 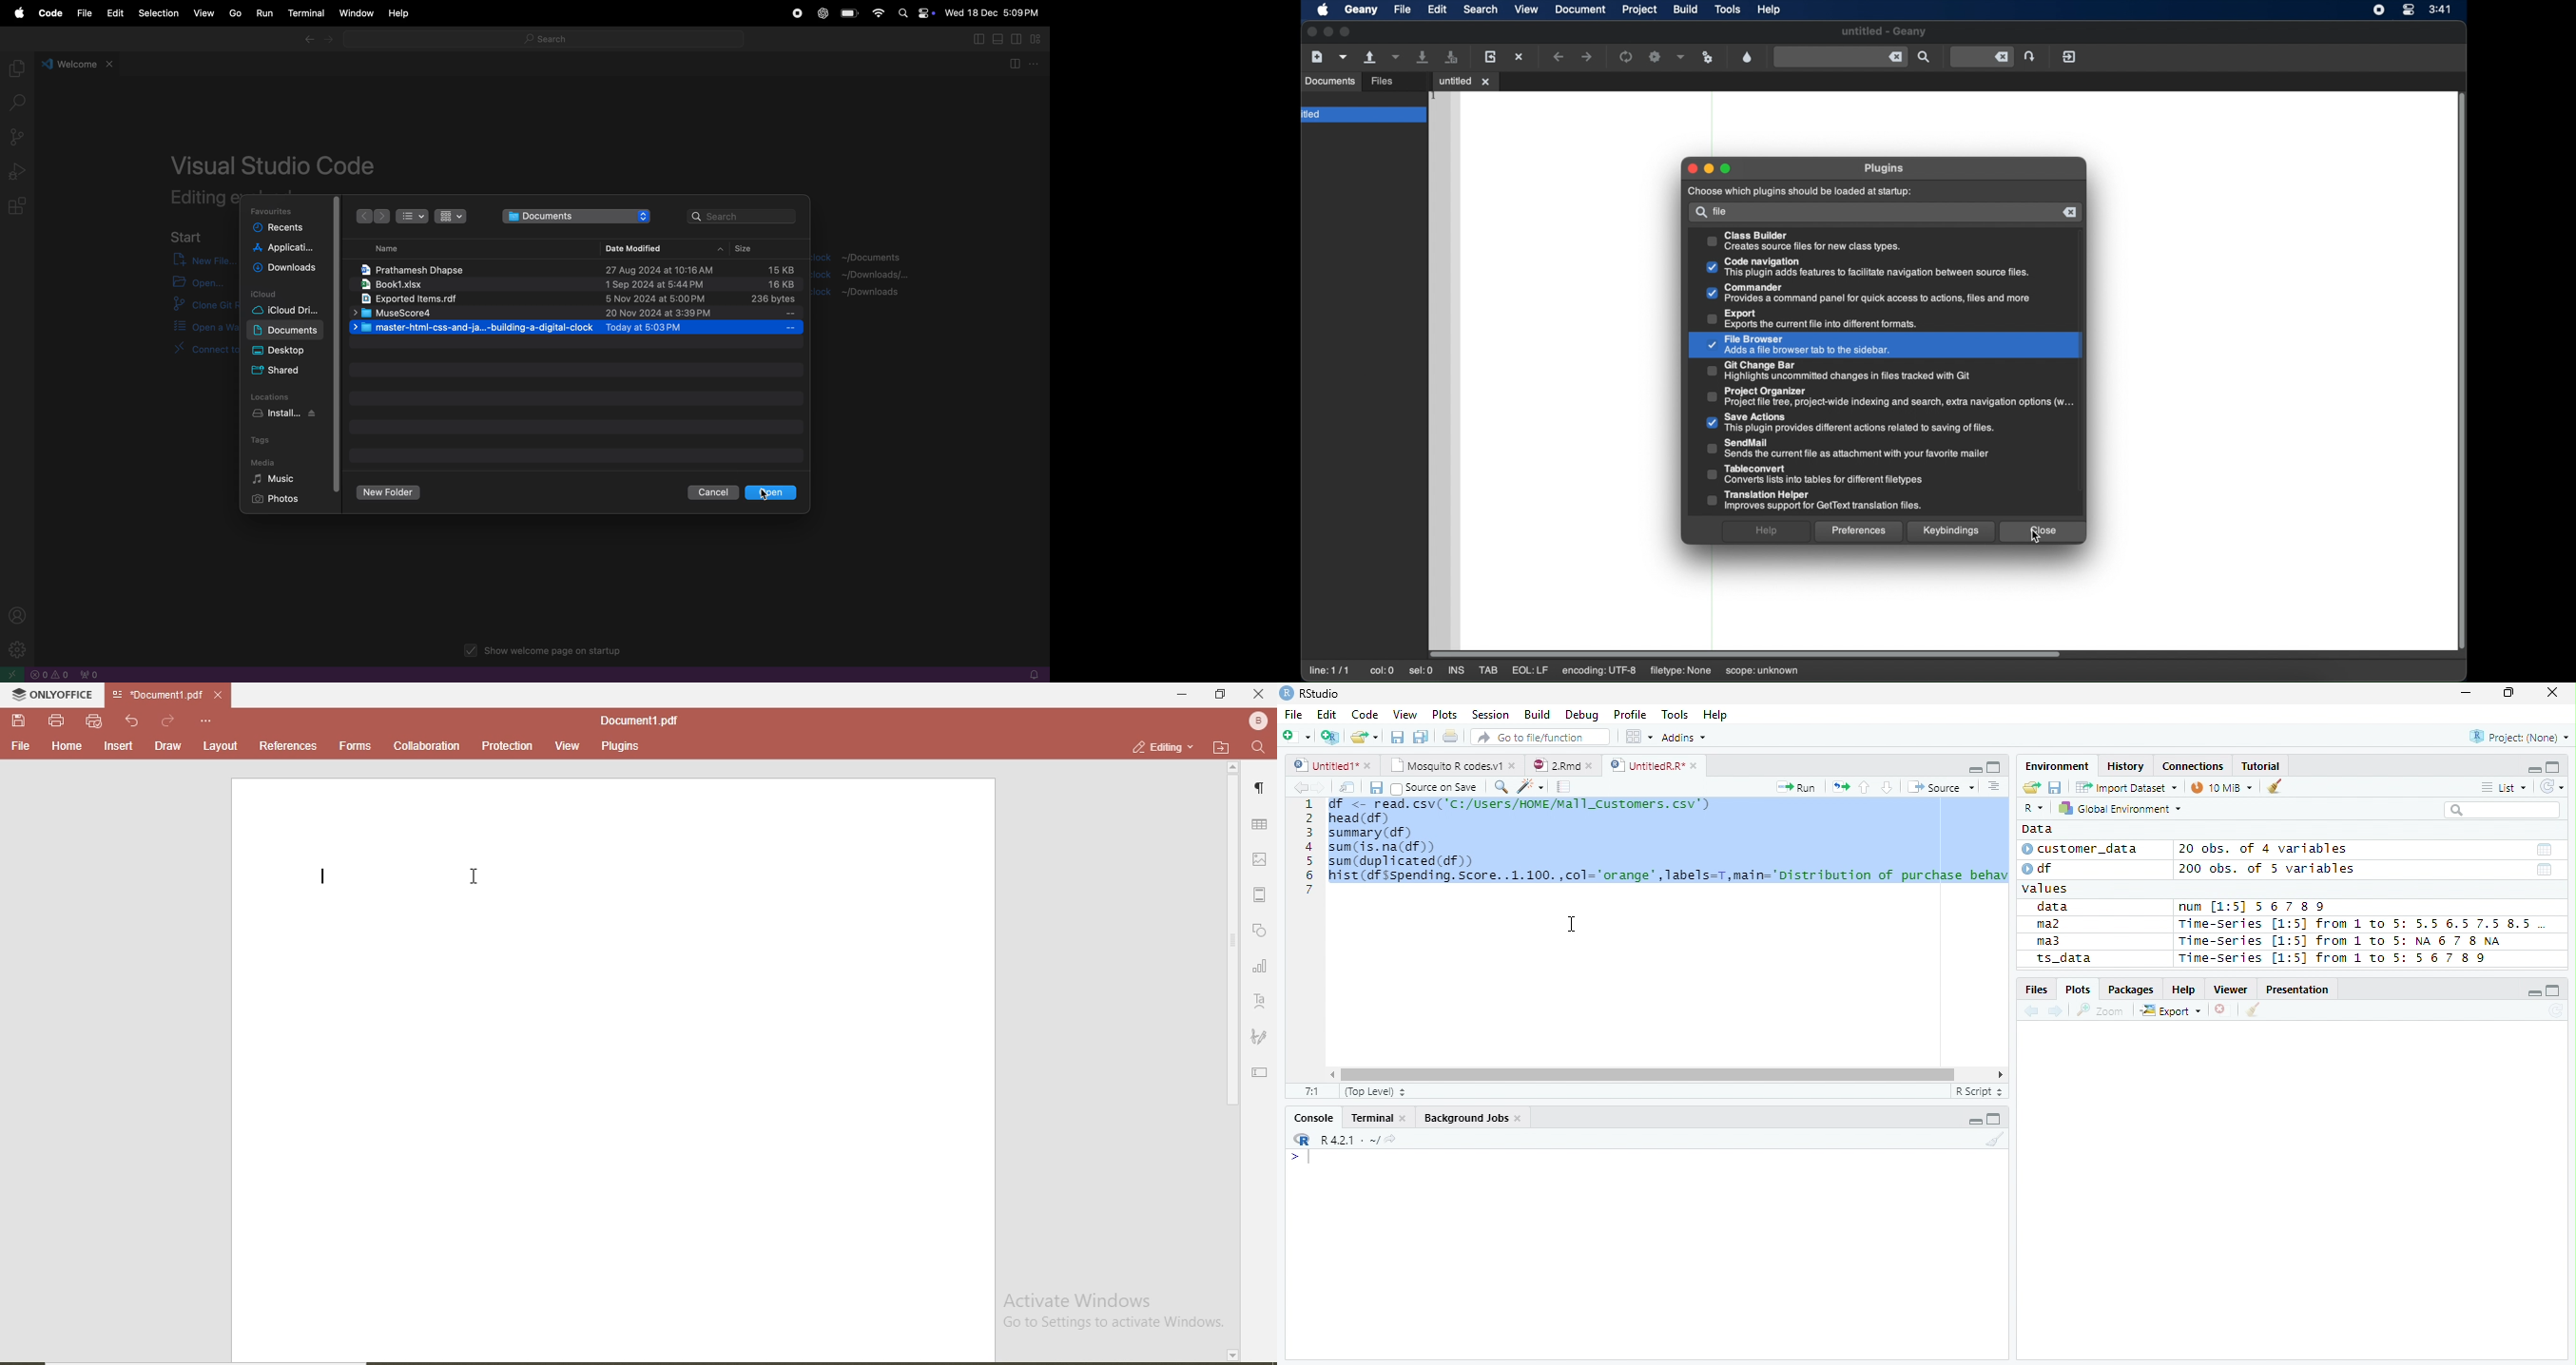 I want to click on Environment, so click(x=2059, y=766).